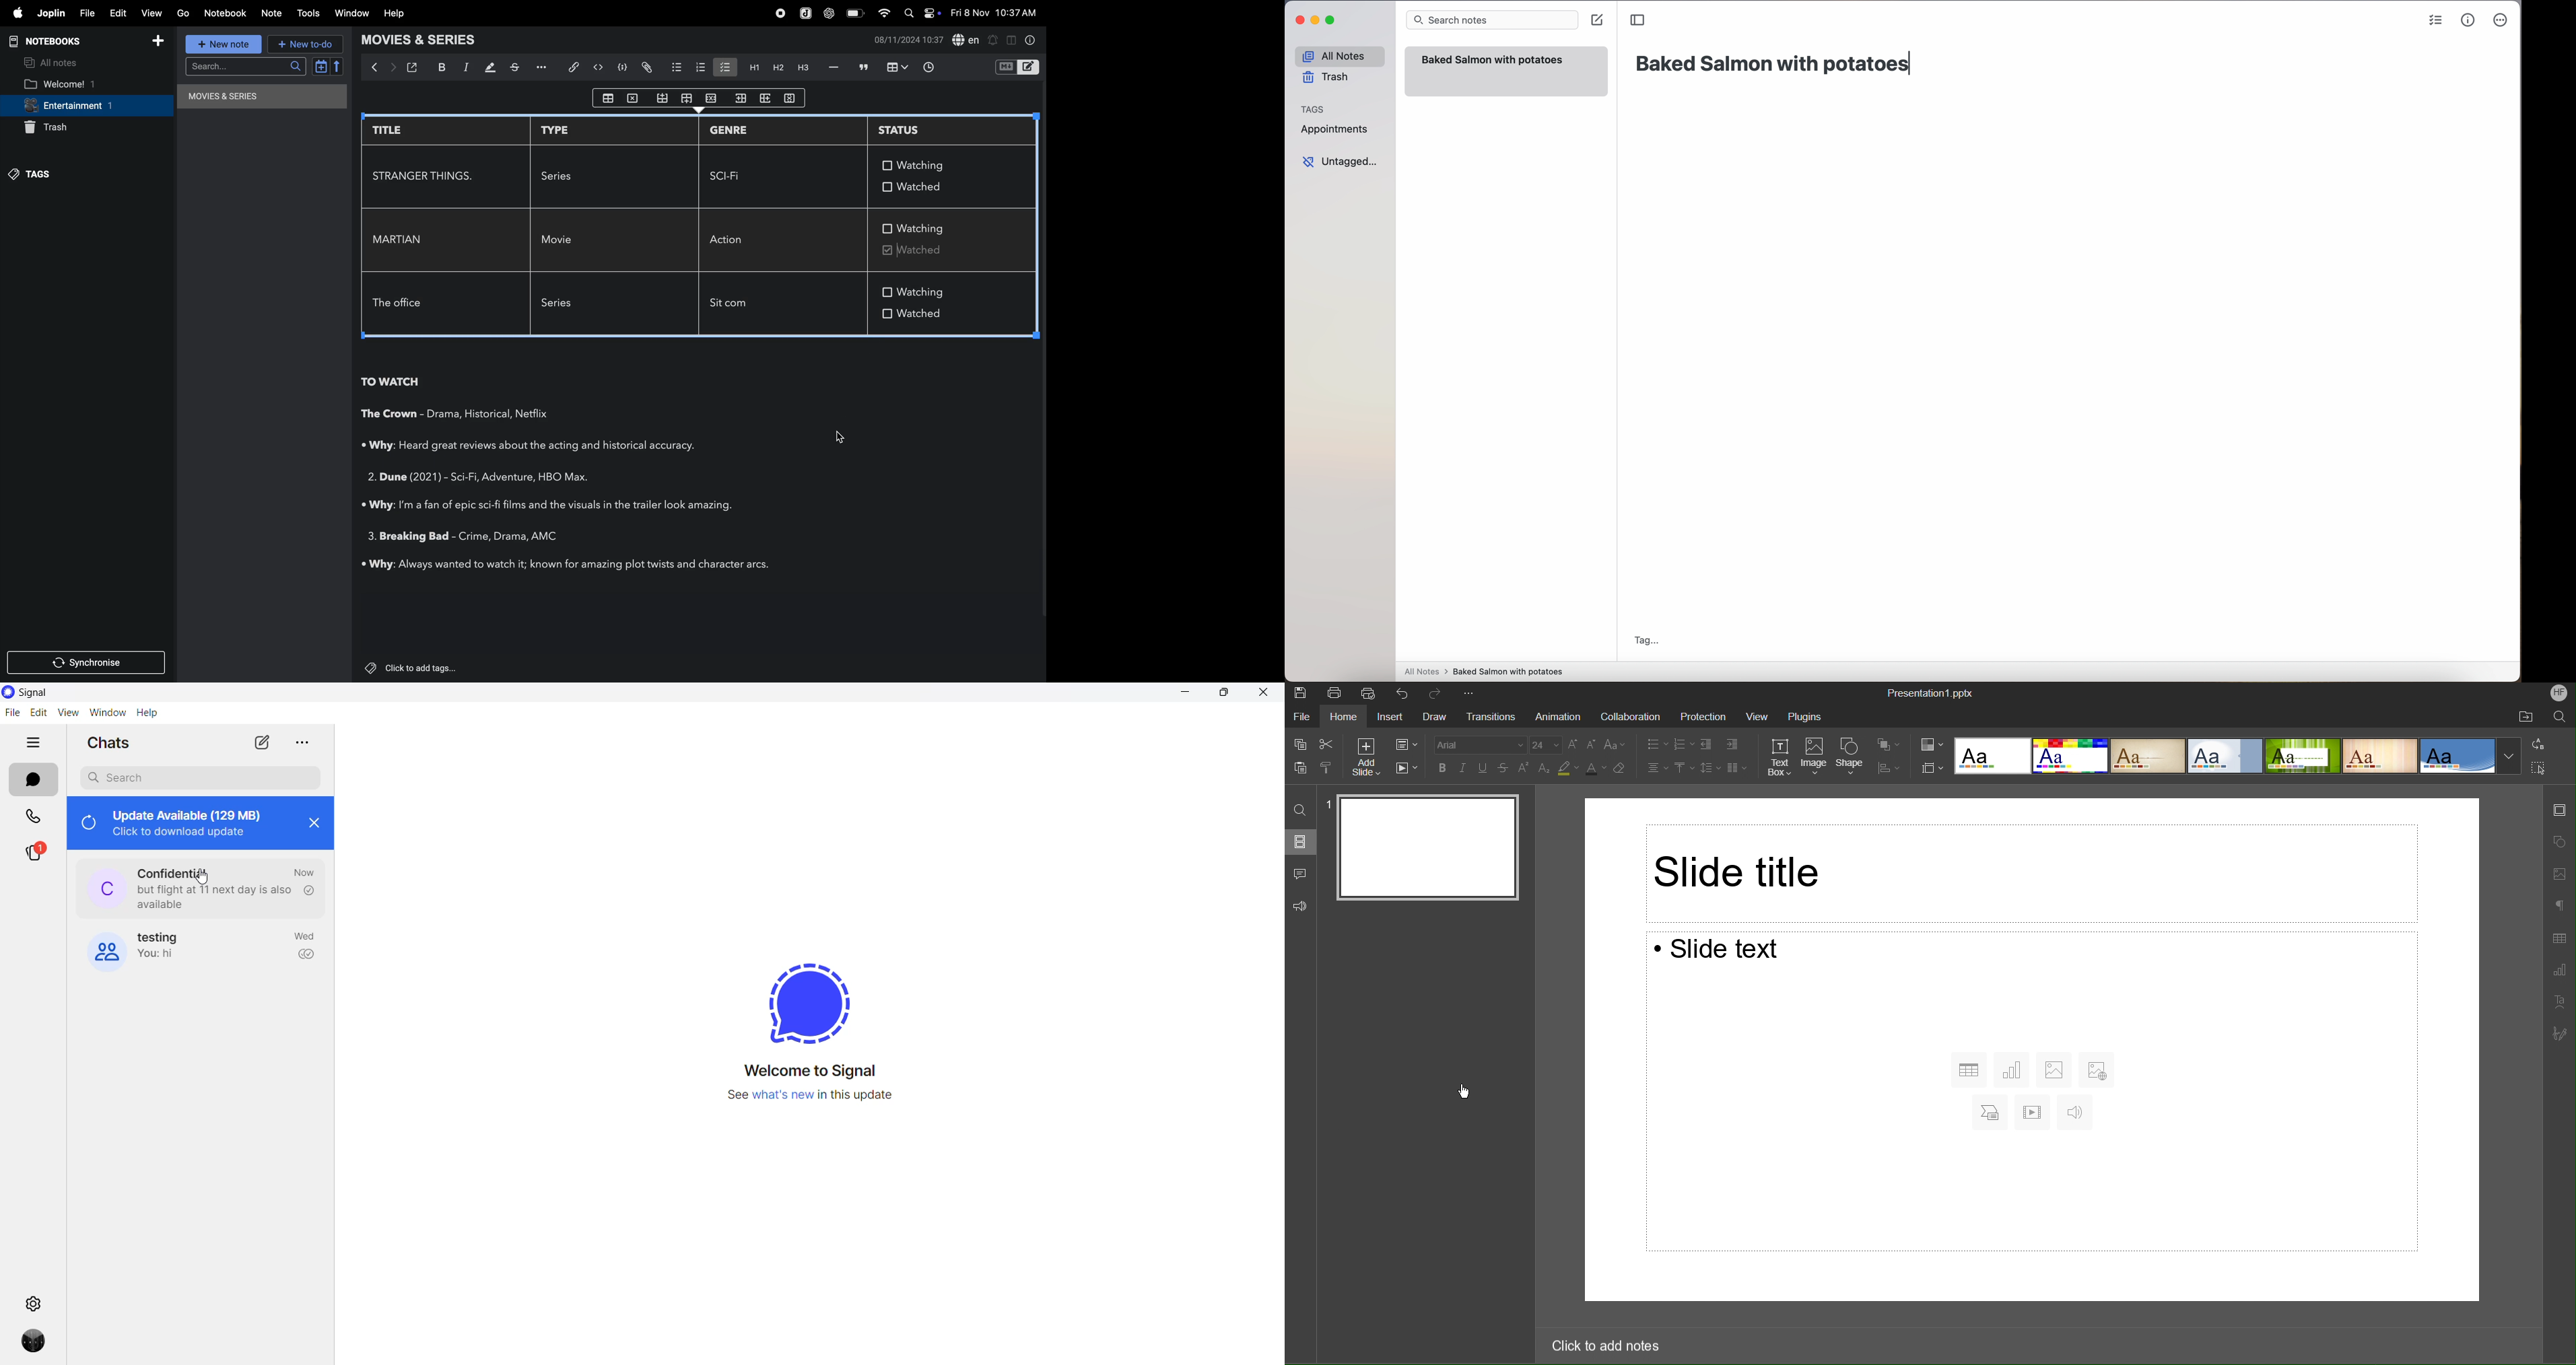 The width and height of the screenshot is (2576, 1372). Describe the element at coordinates (924, 291) in the screenshot. I see `watching` at that location.